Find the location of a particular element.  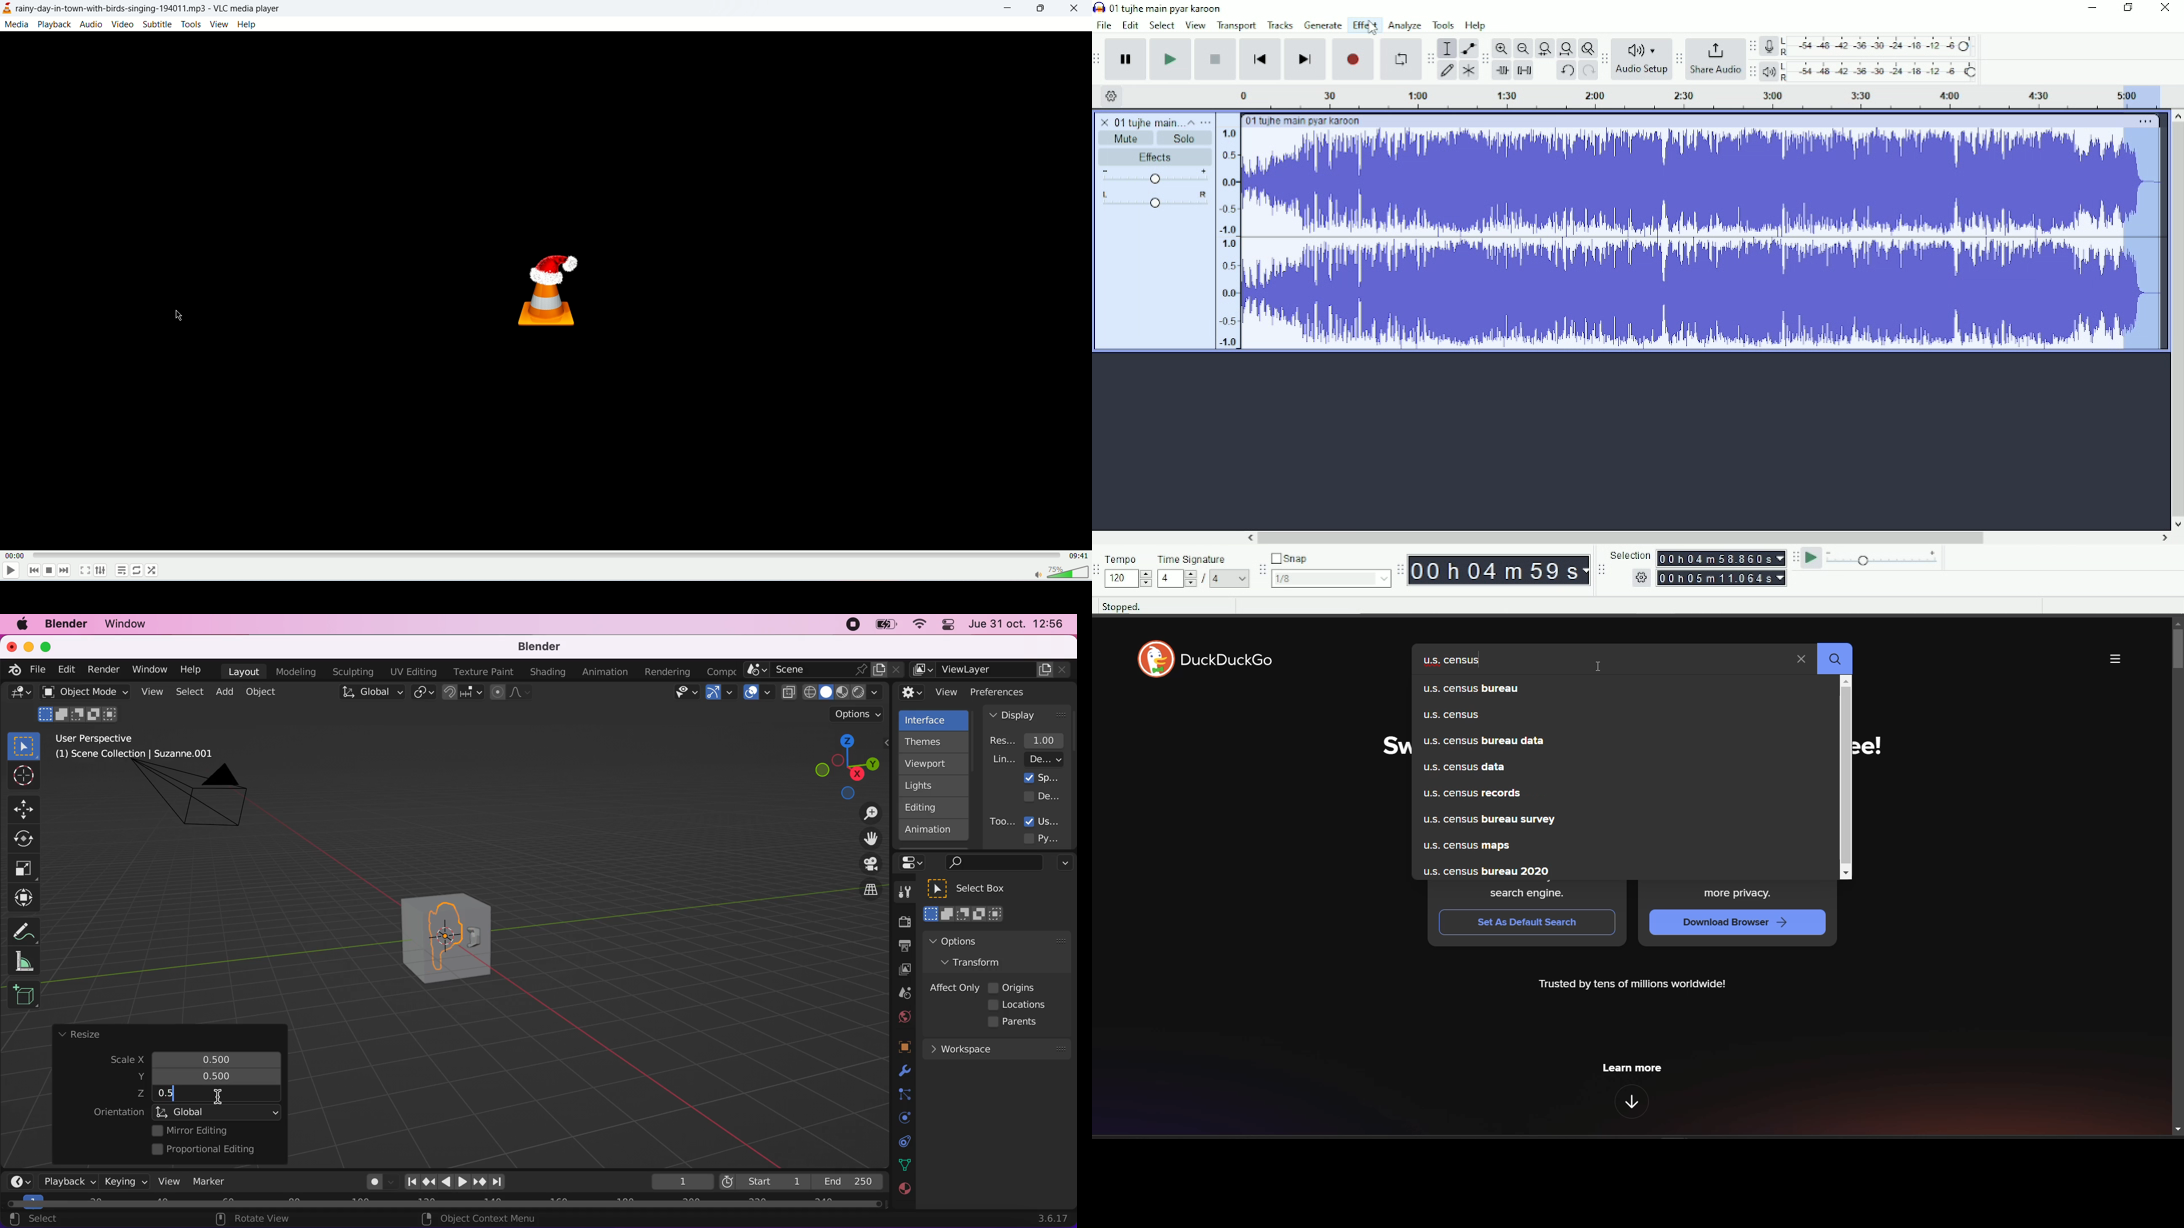

mouse cursor is located at coordinates (178, 318).